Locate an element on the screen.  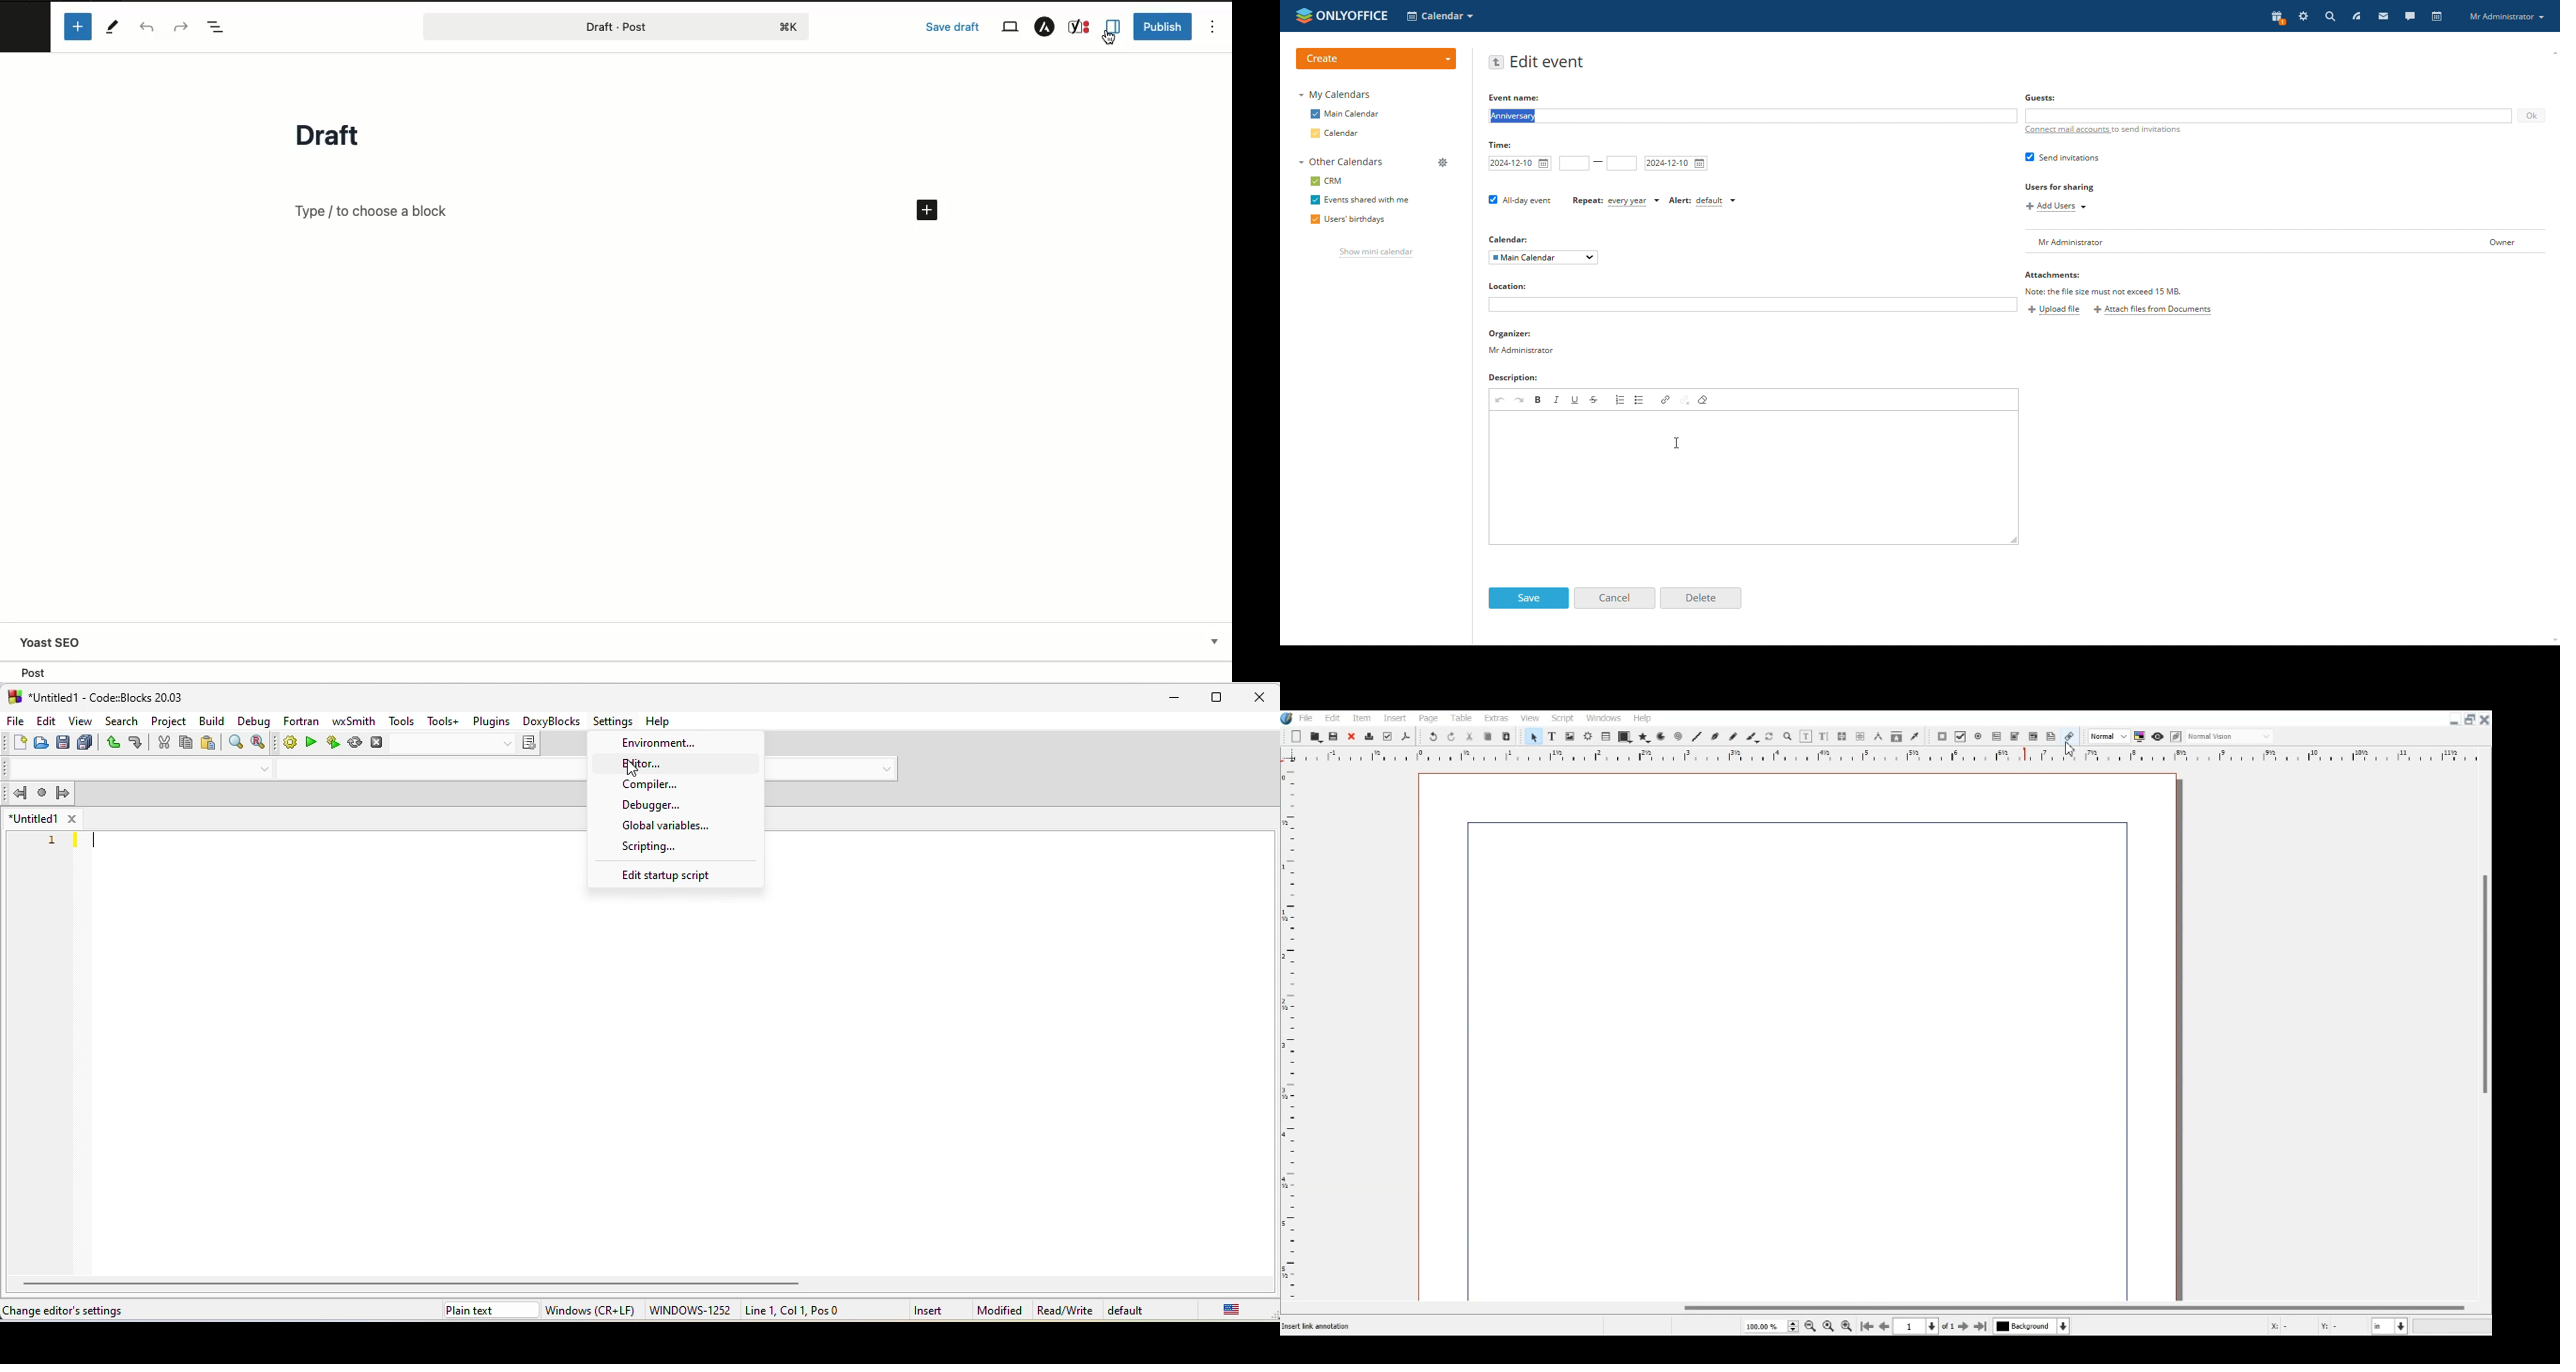
Paste is located at coordinates (1506, 736).